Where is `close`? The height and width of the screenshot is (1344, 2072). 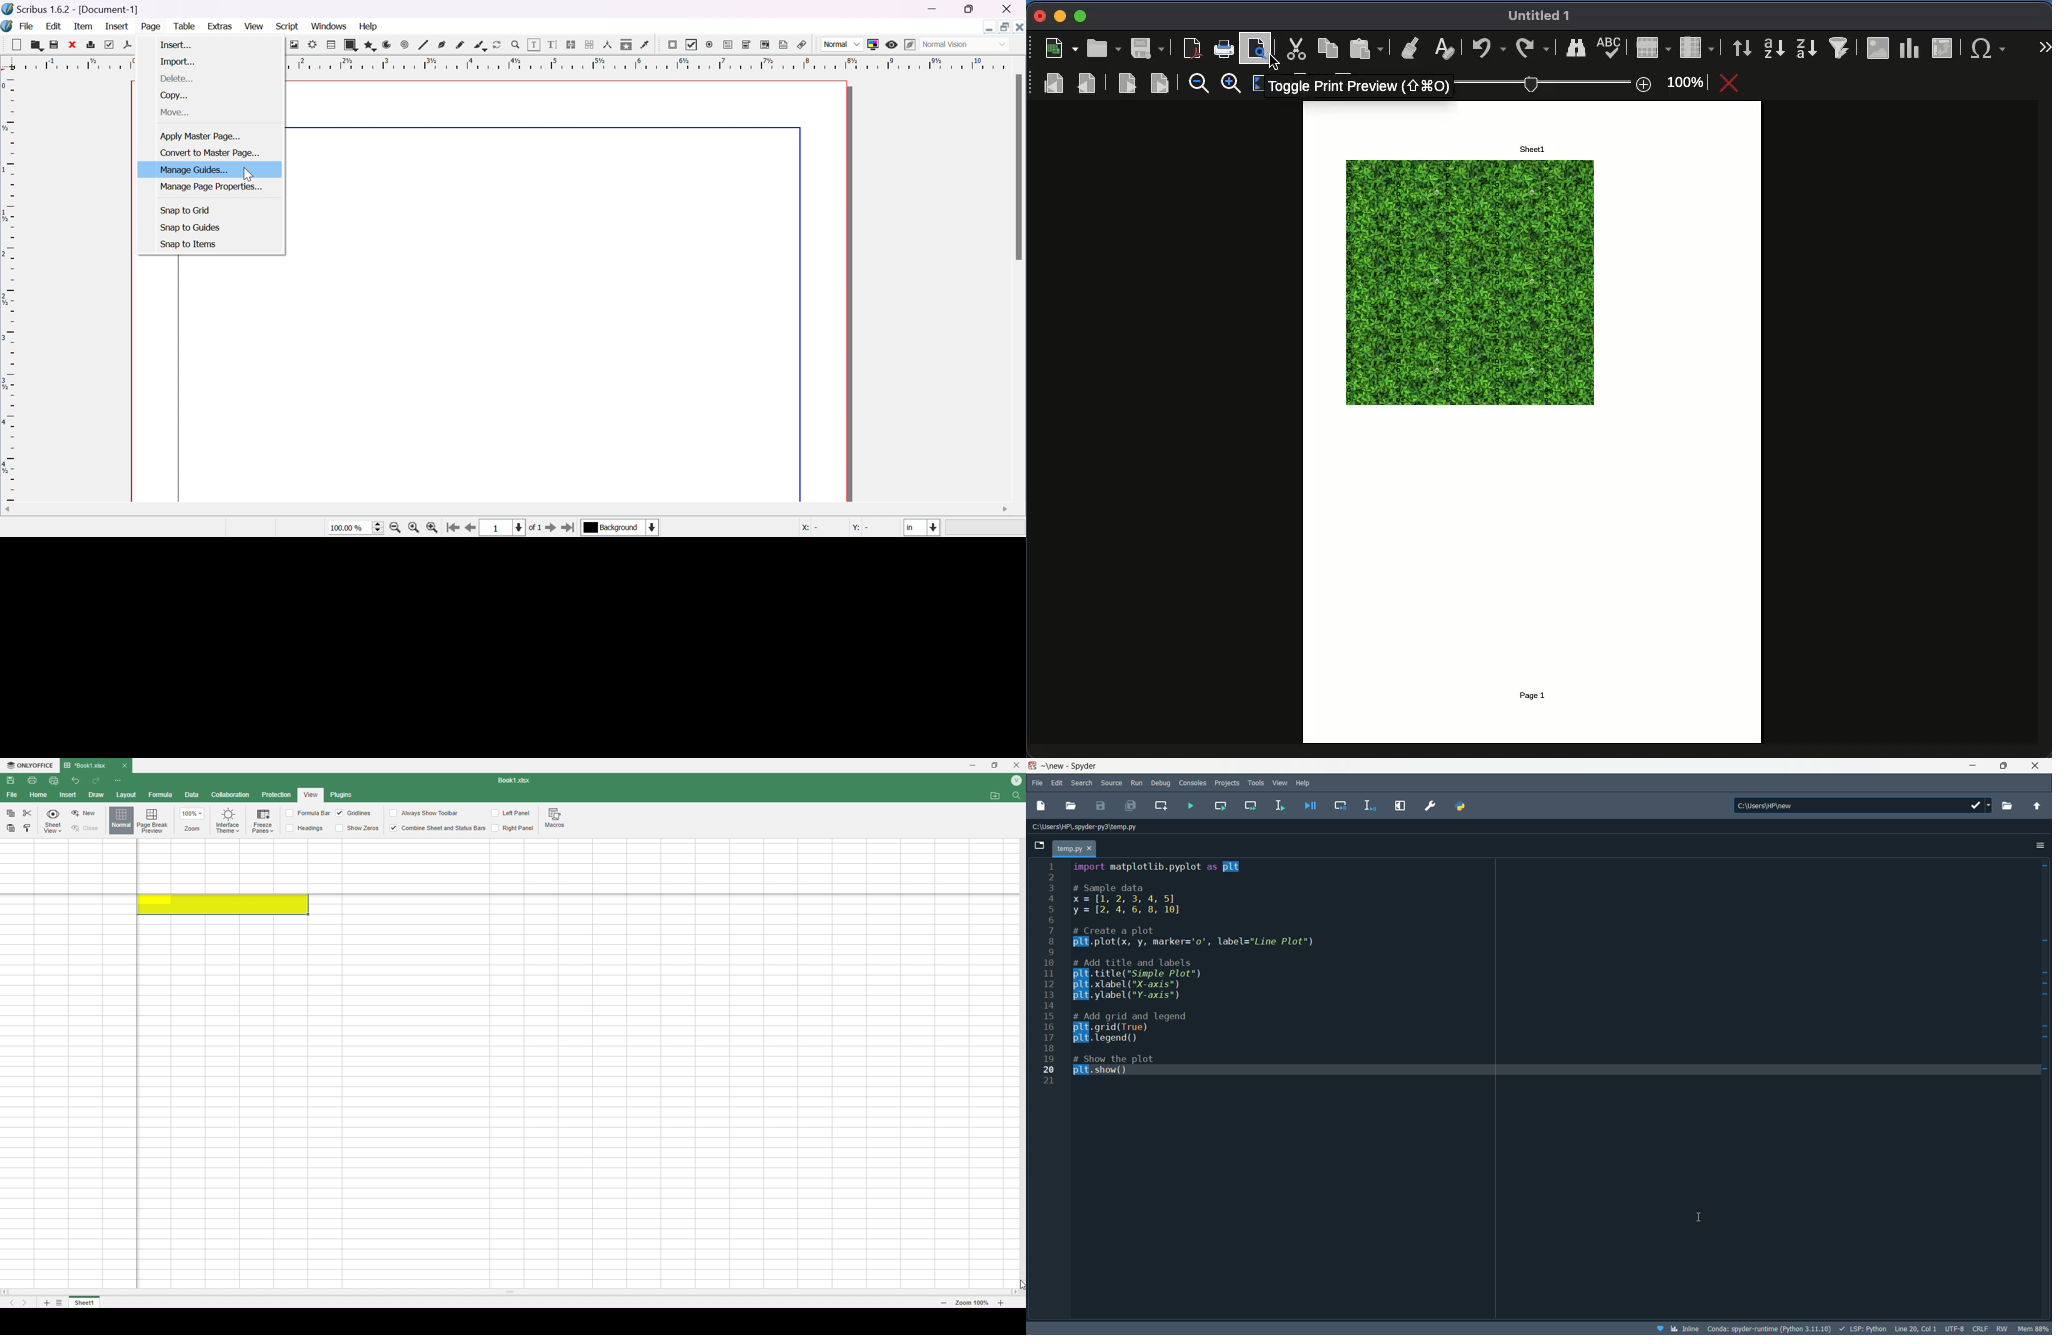
close is located at coordinates (1731, 83).